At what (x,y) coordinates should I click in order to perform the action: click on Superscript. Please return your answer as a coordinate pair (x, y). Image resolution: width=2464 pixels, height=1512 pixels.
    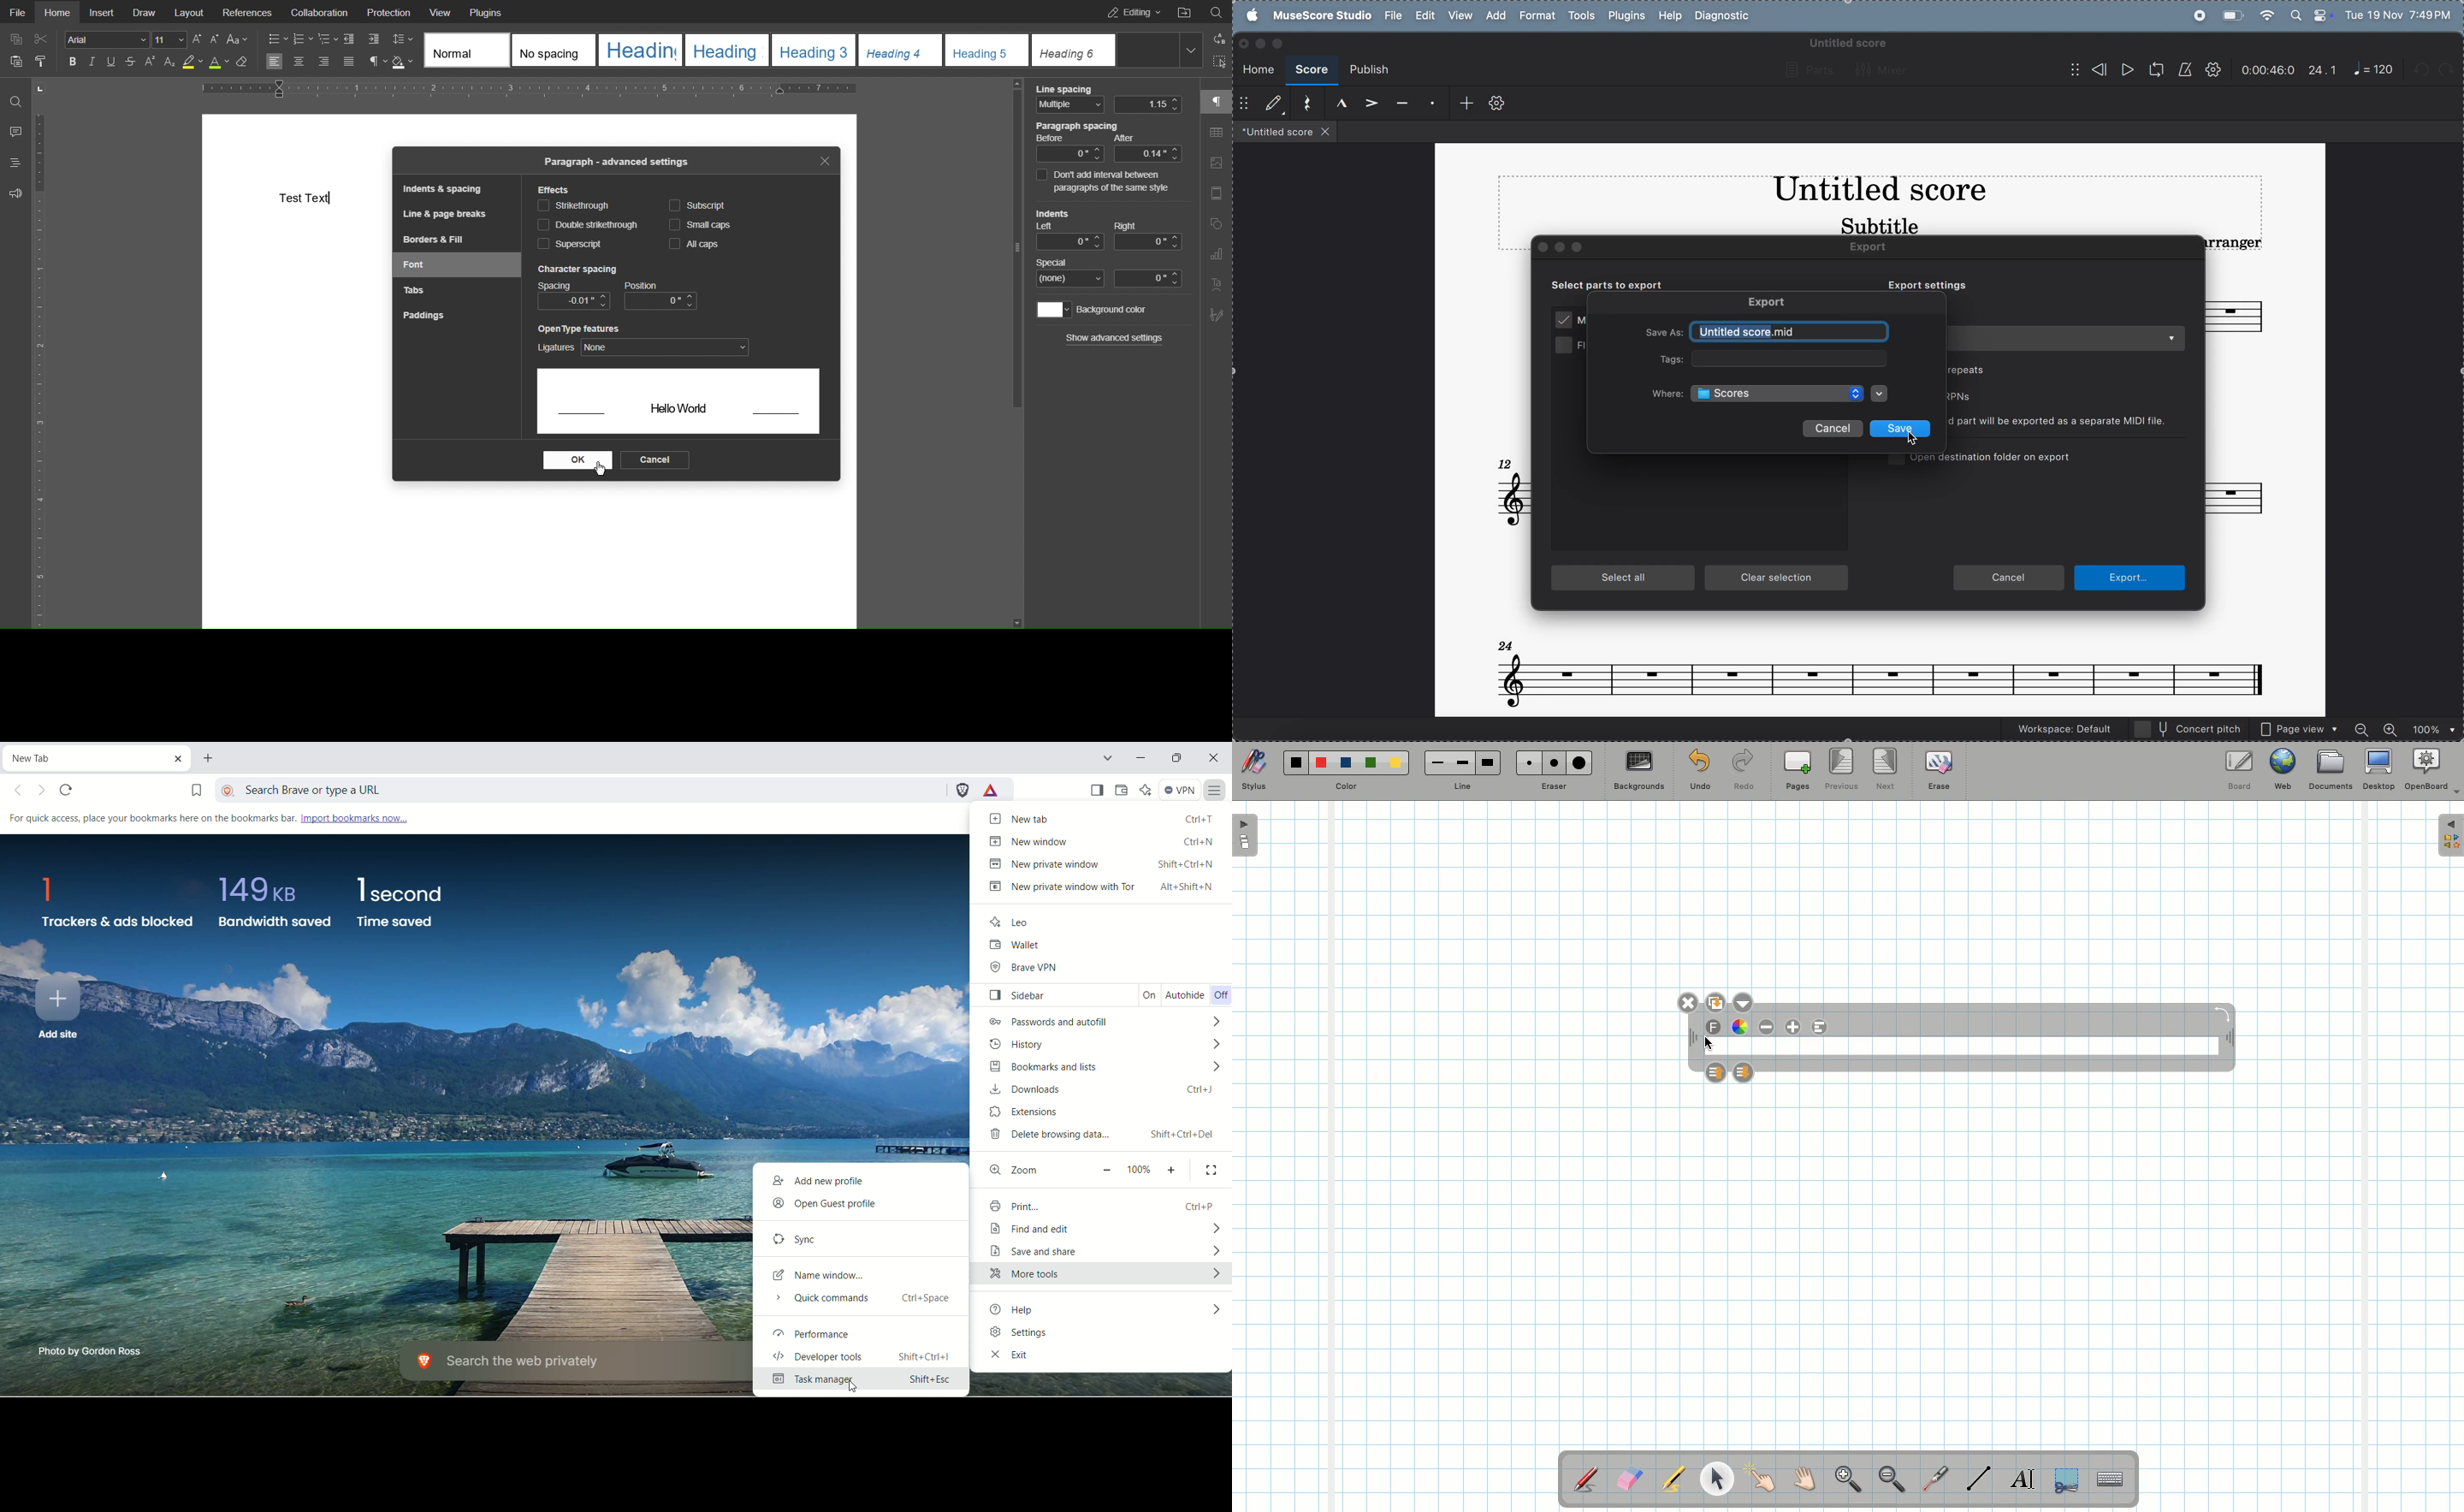
    Looking at the image, I should click on (570, 244).